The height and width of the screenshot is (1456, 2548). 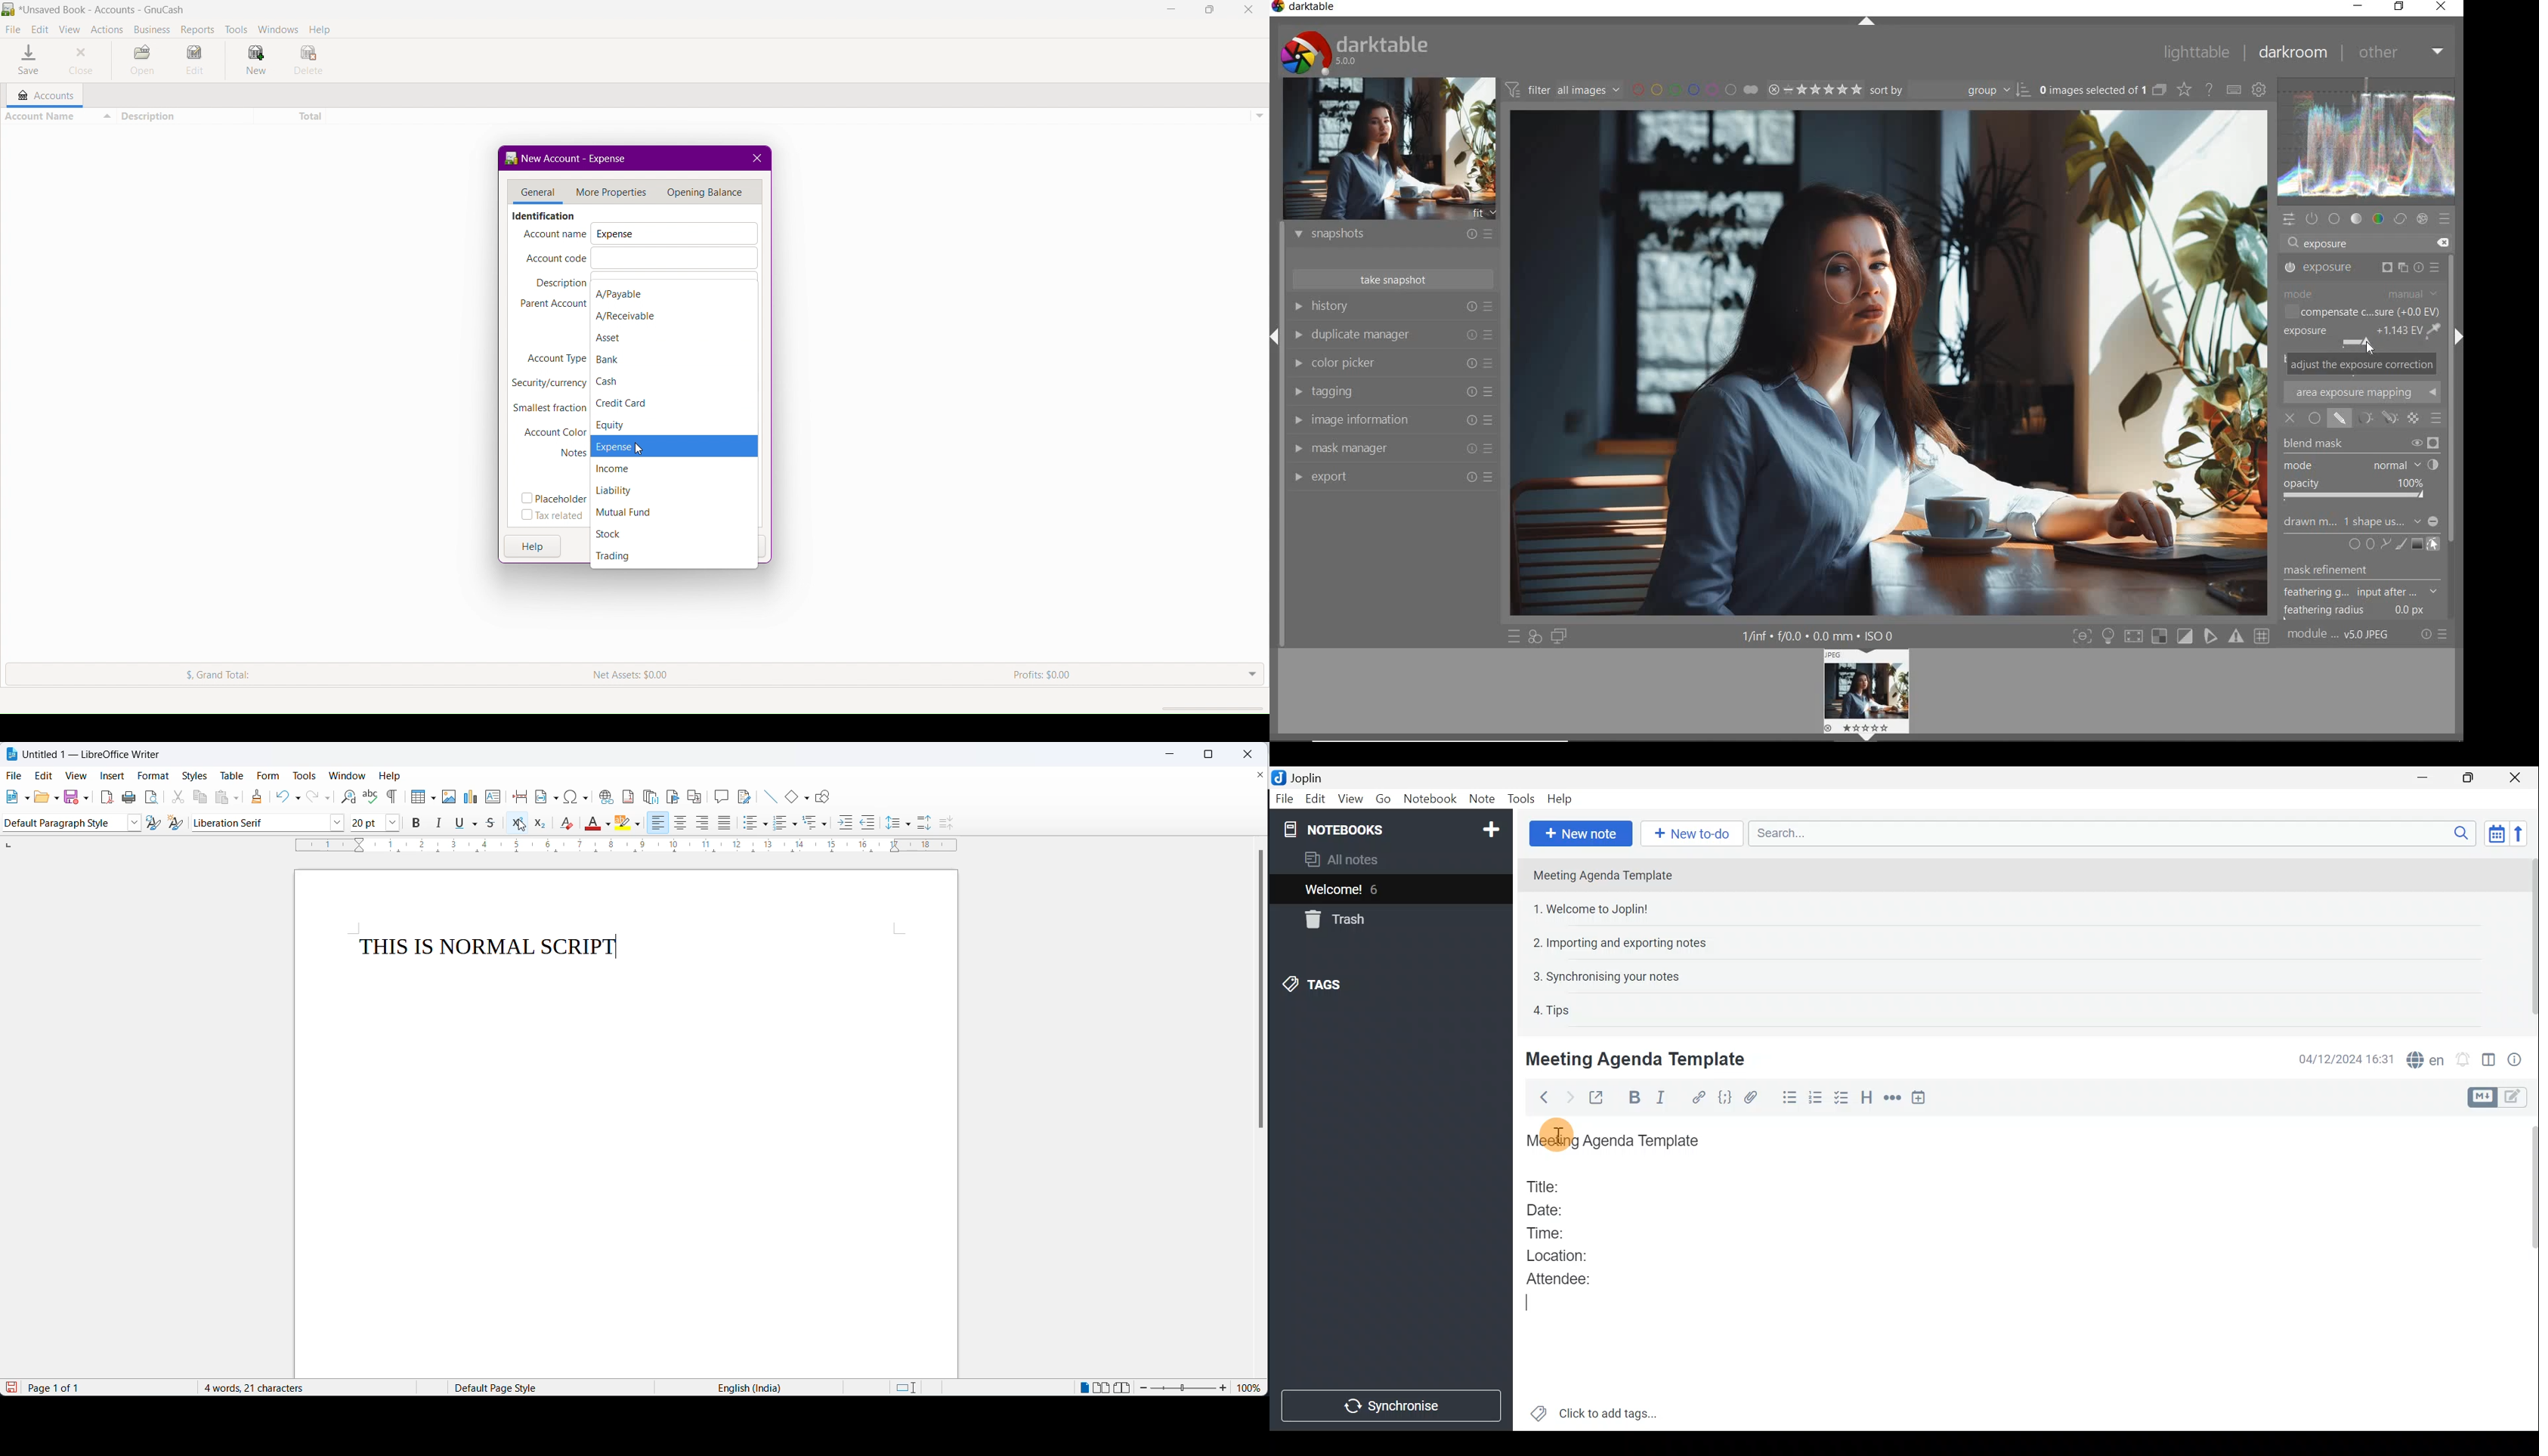 I want to click on 1. Welcome to Joplin!, so click(x=1595, y=909).